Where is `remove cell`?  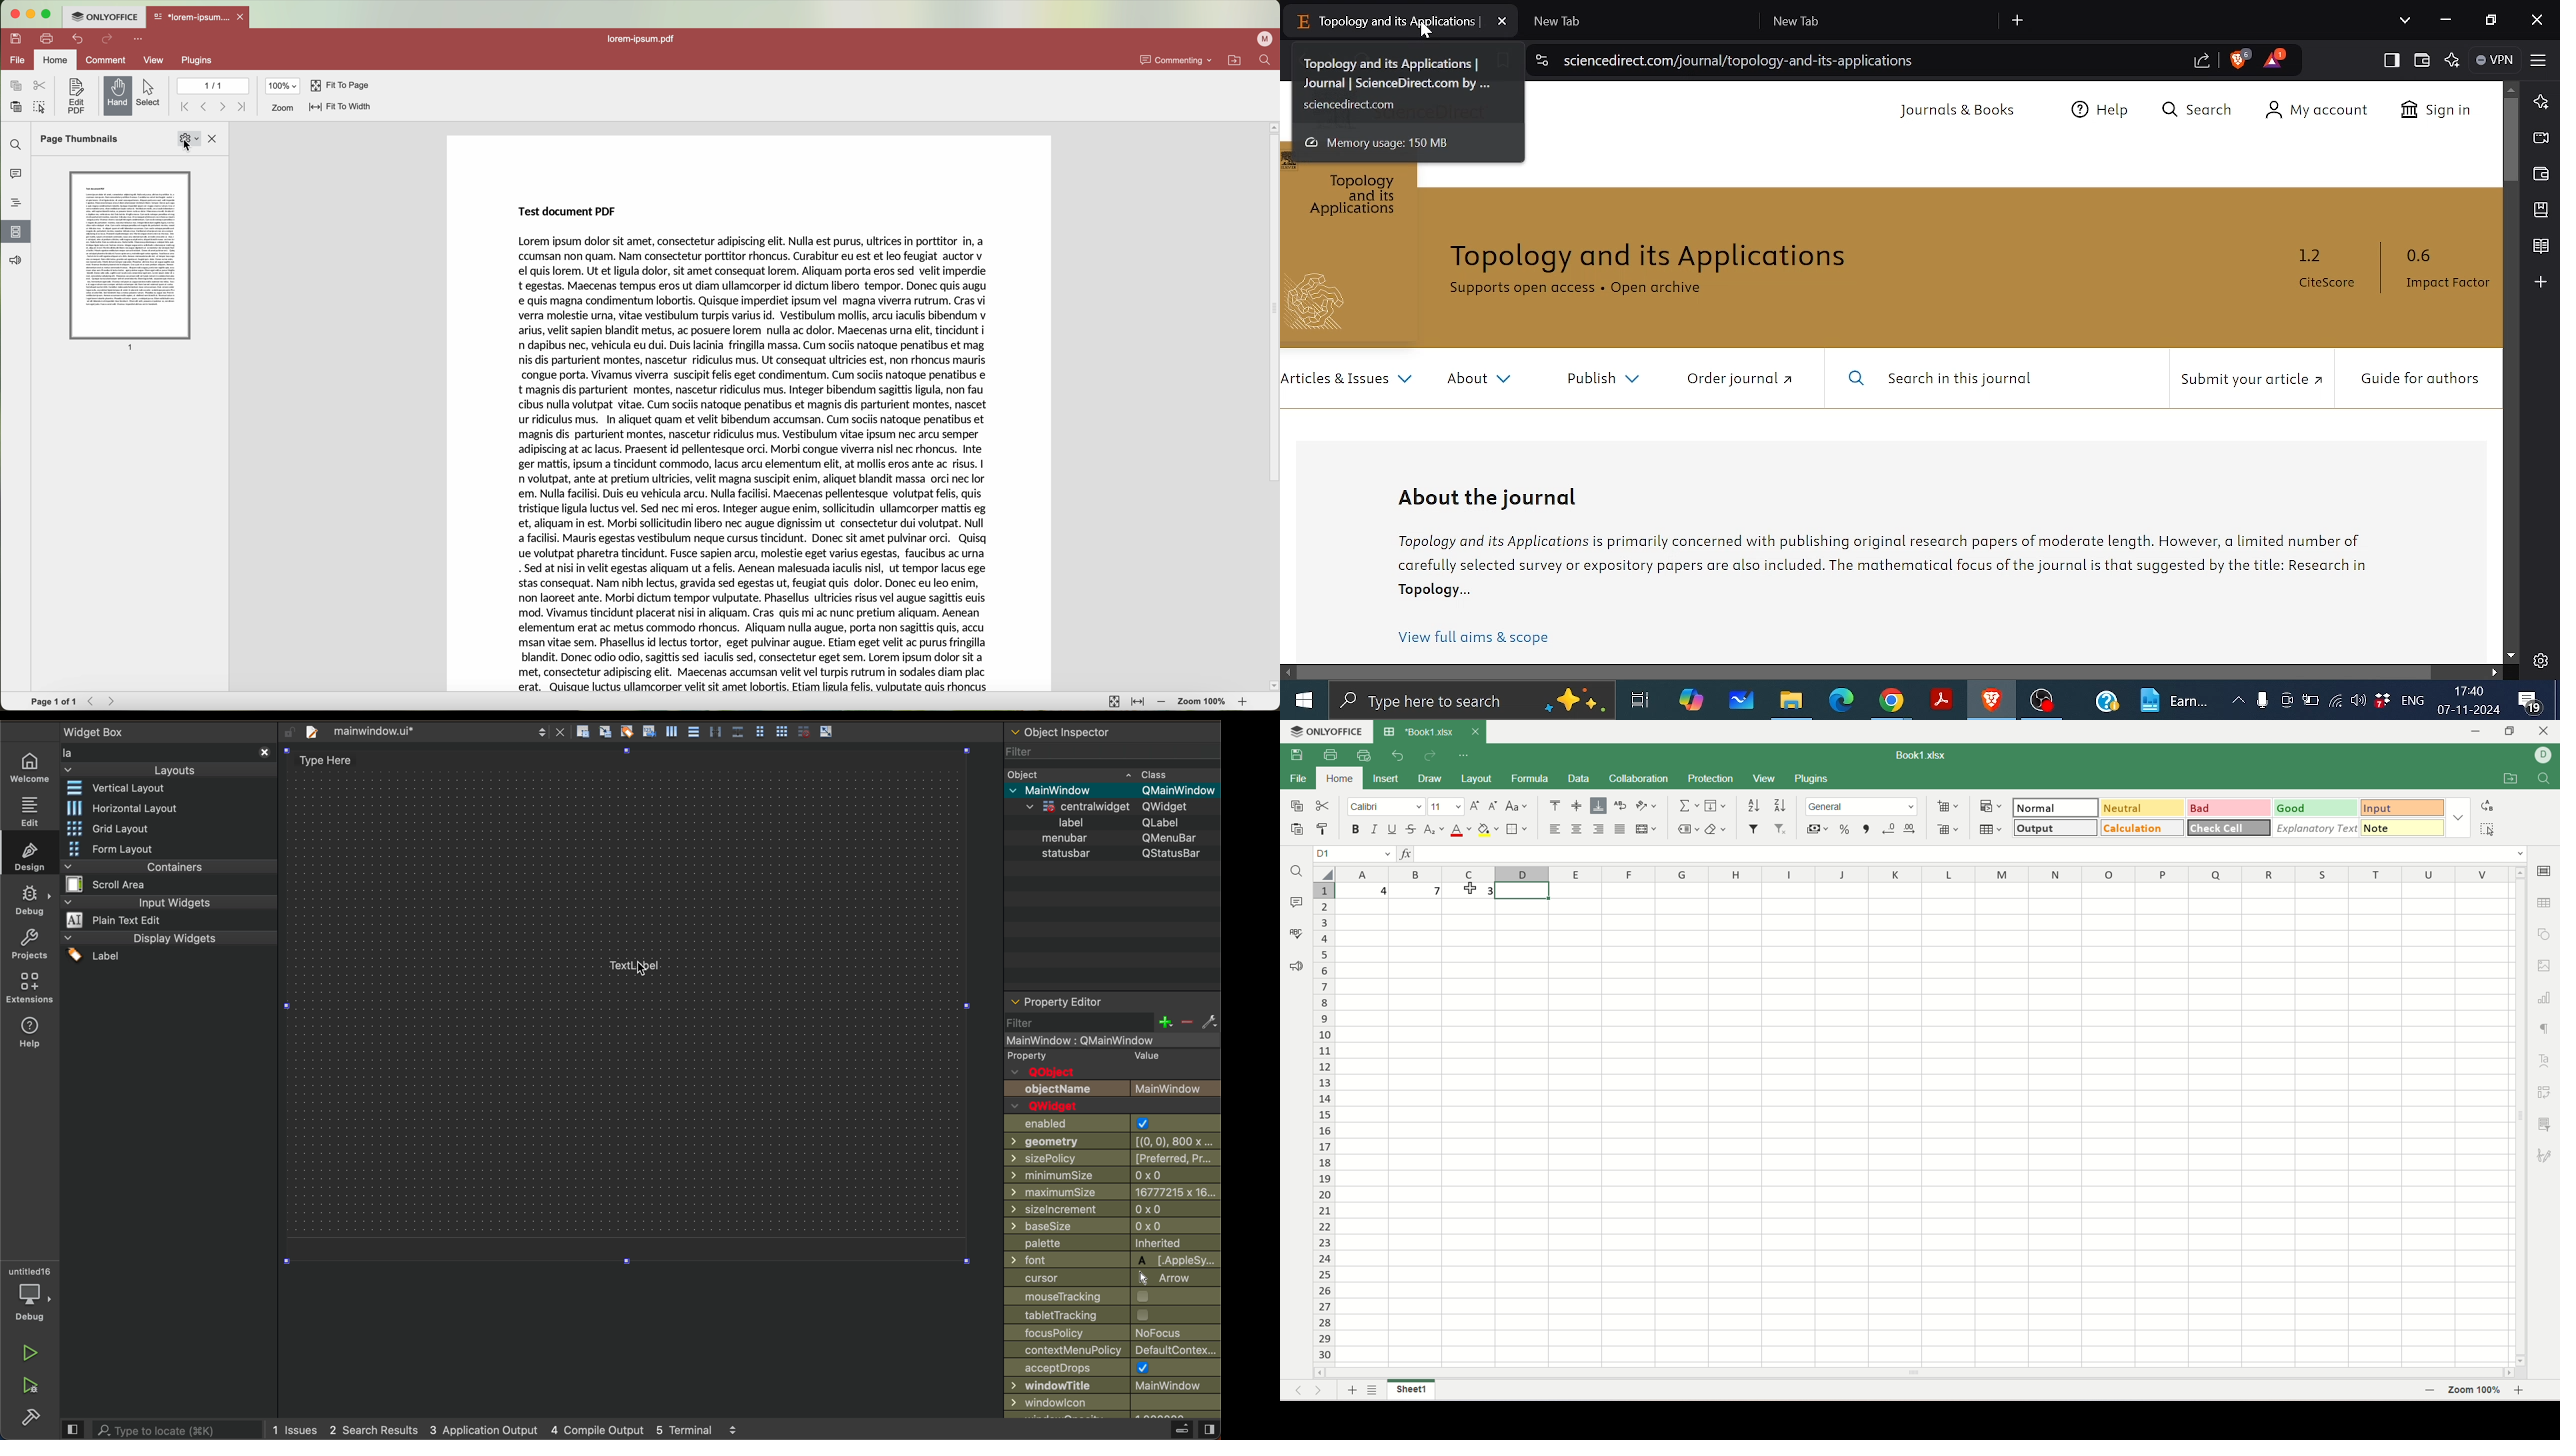
remove cell is located at coordinates (1945, 828).